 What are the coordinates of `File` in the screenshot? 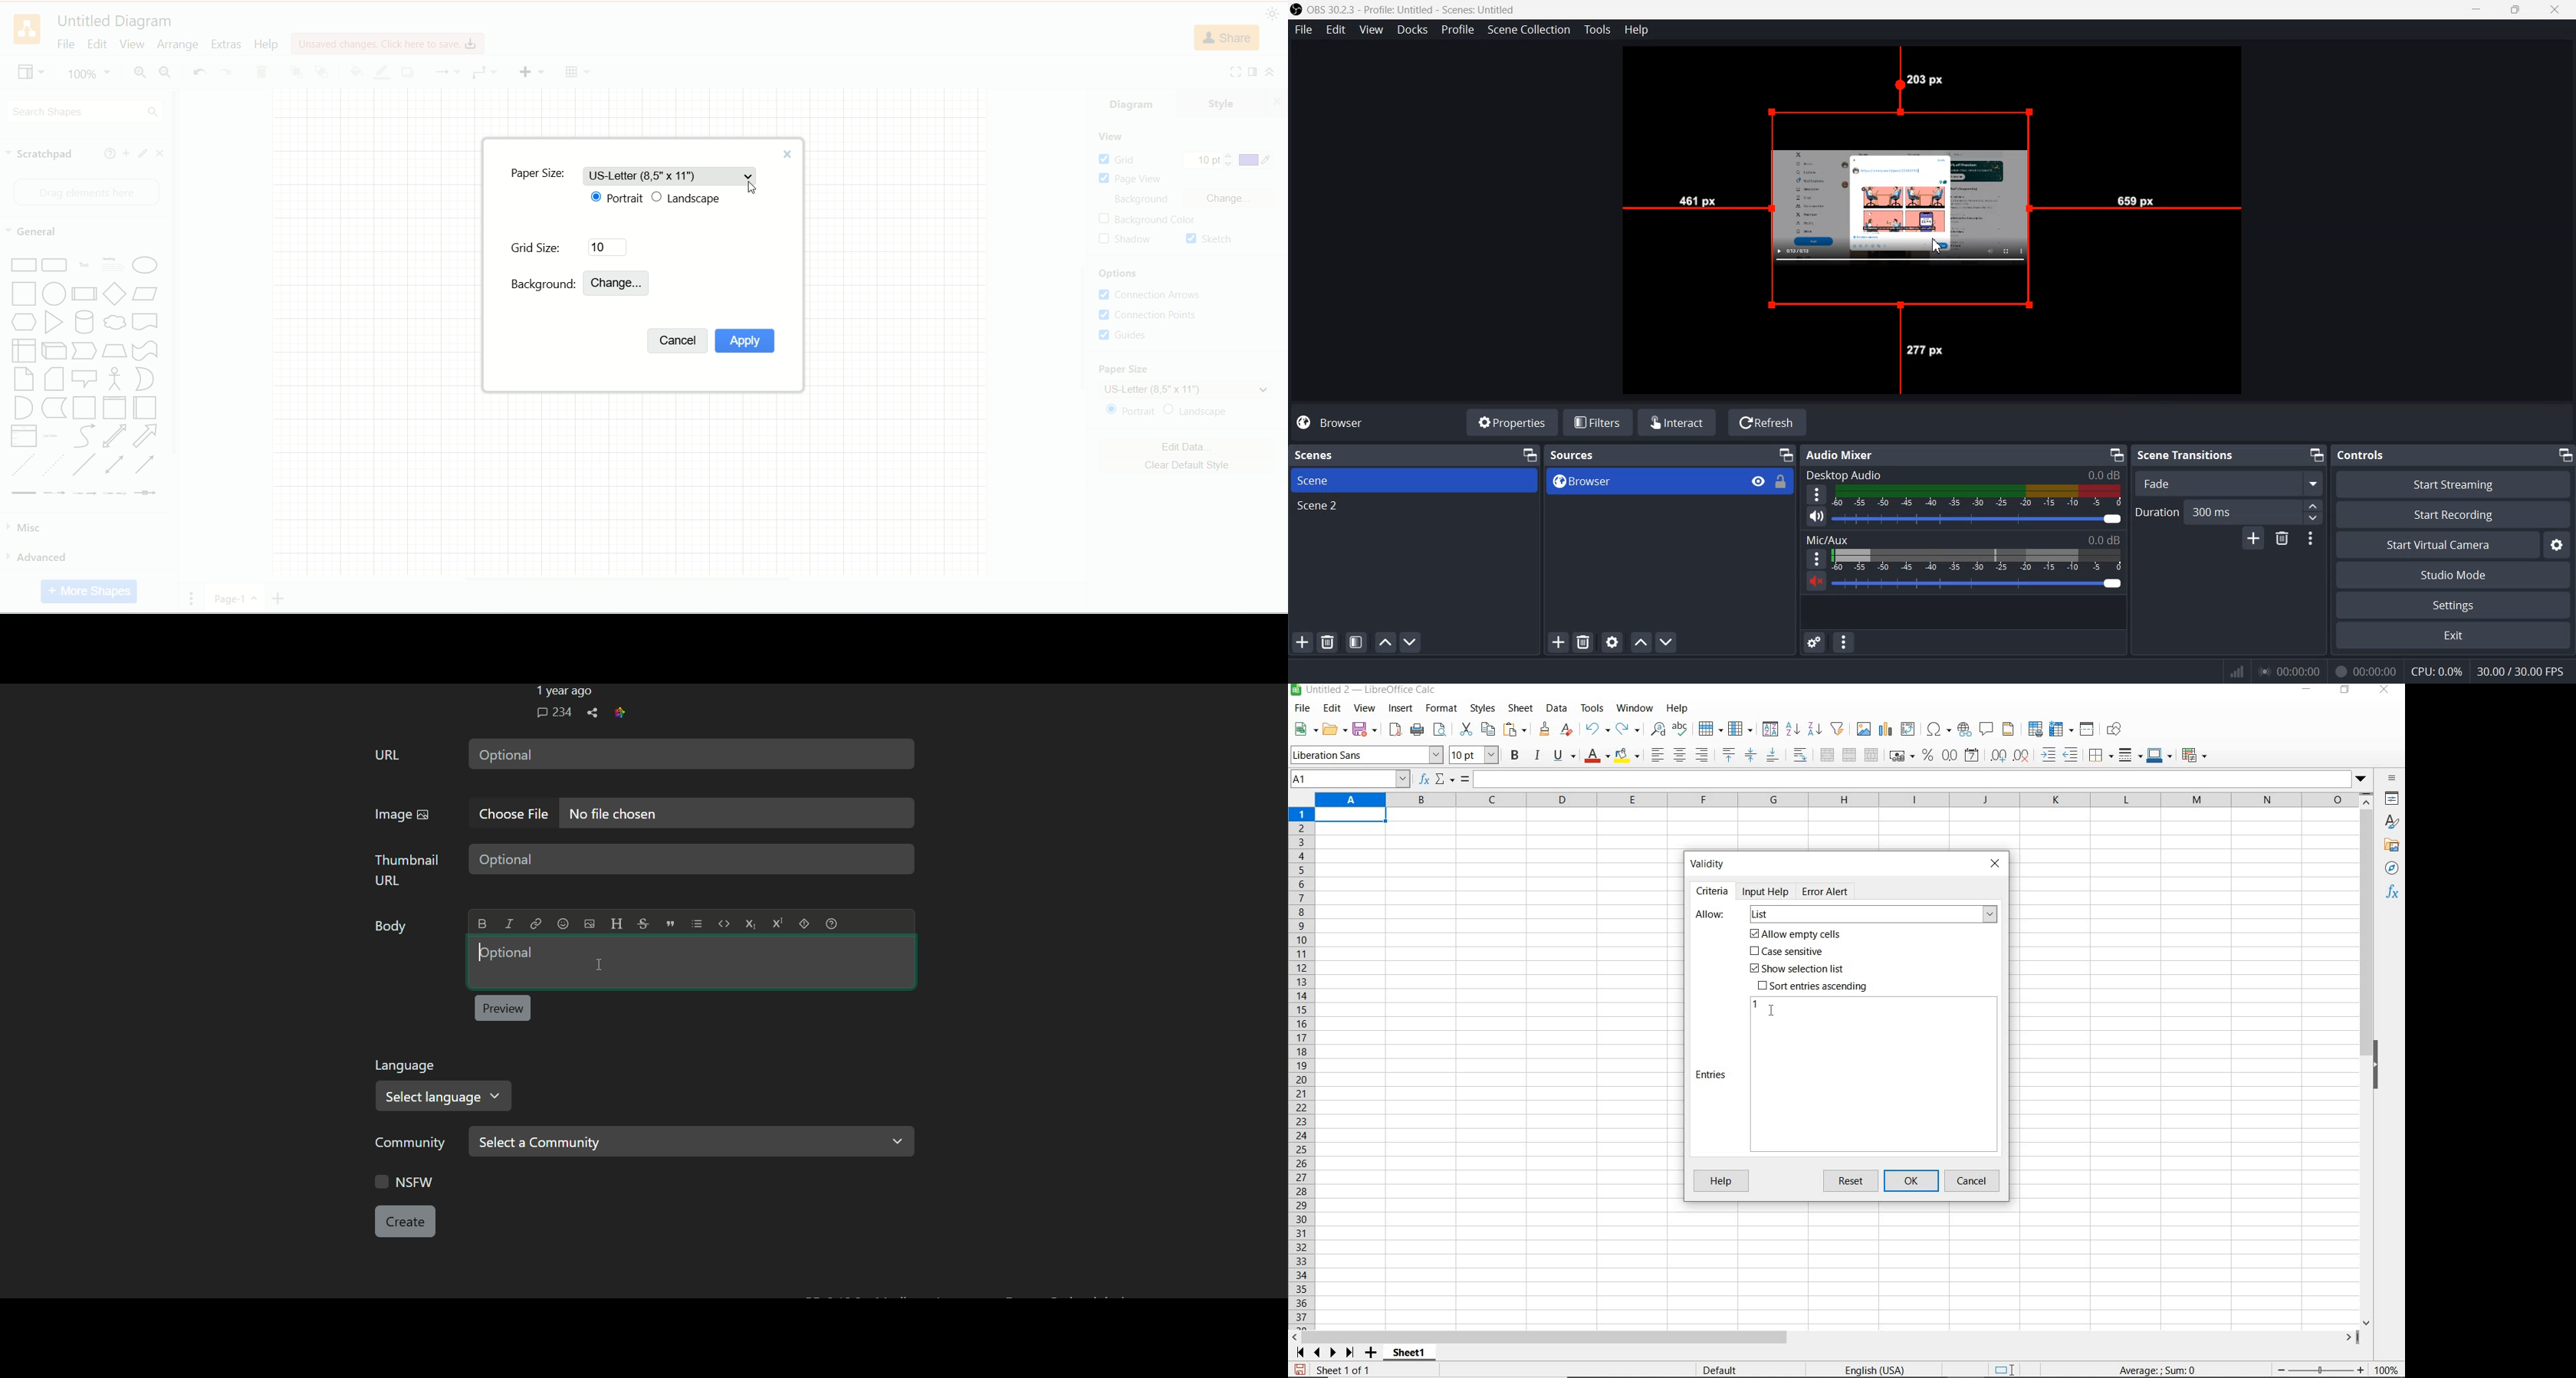 It's located at (1303, 30).